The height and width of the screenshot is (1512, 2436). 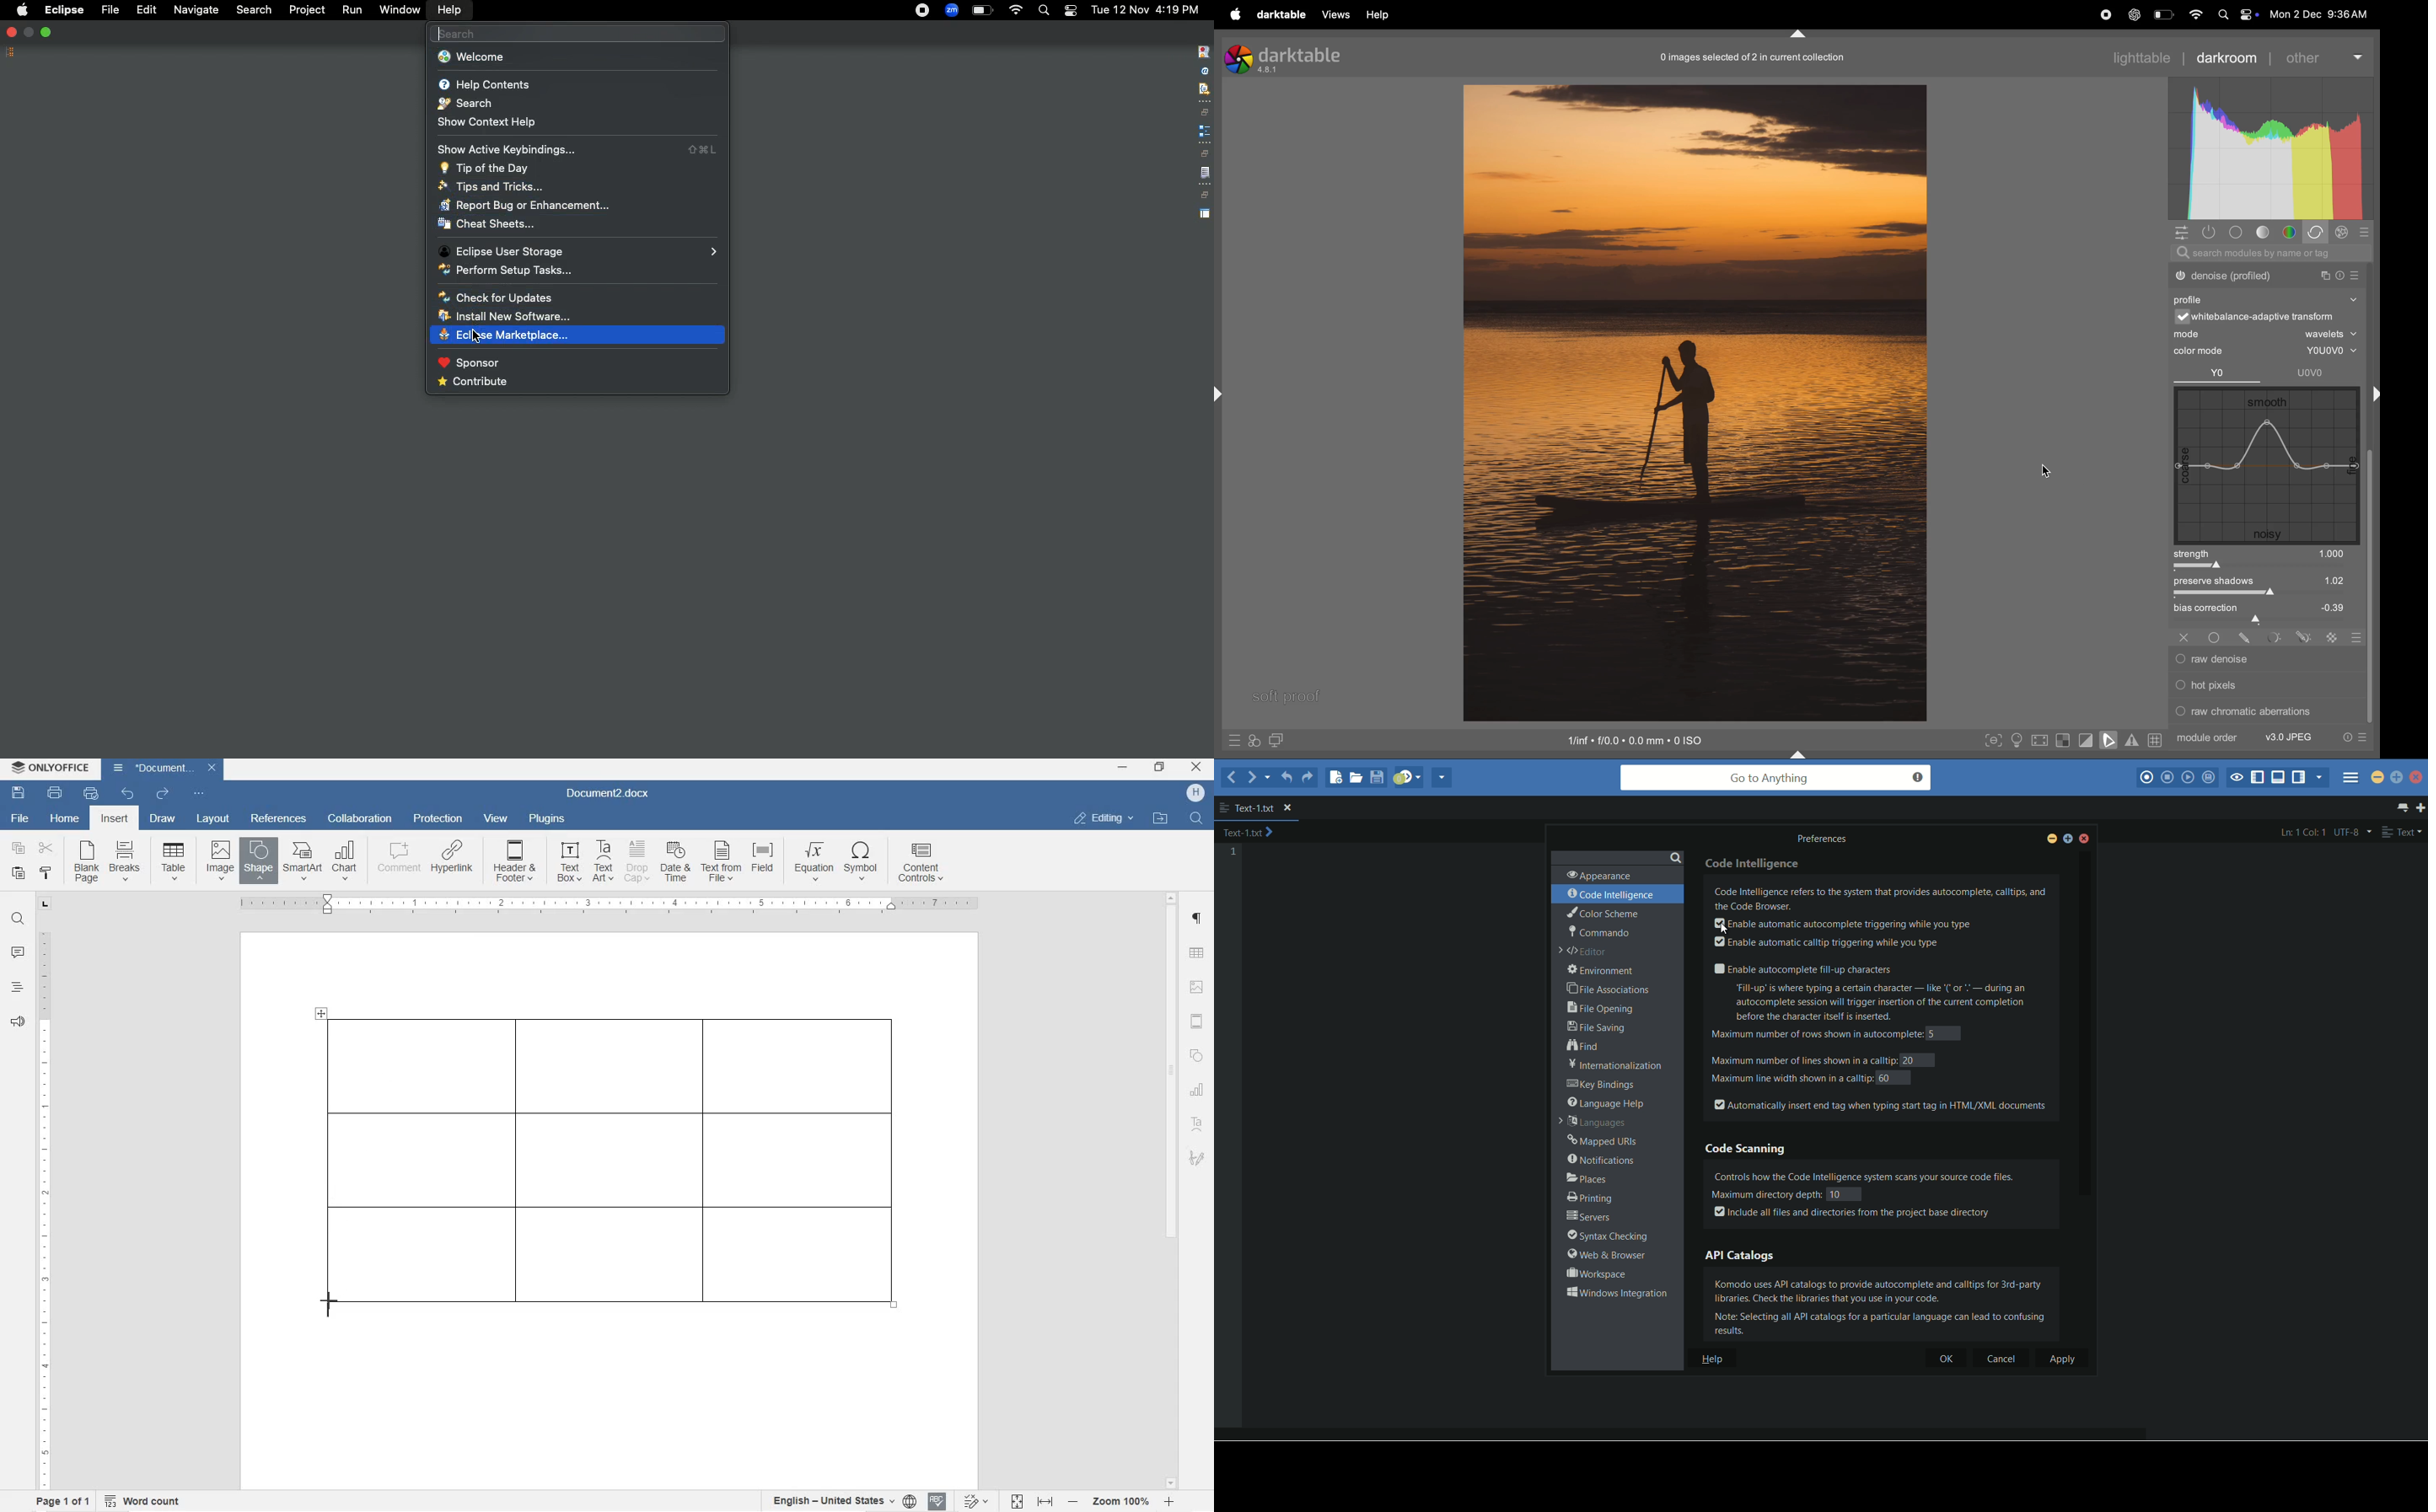 What do you see at coordinates (46, 849) in the screenshot?
I see `cut` at bounding box center [46, 849].